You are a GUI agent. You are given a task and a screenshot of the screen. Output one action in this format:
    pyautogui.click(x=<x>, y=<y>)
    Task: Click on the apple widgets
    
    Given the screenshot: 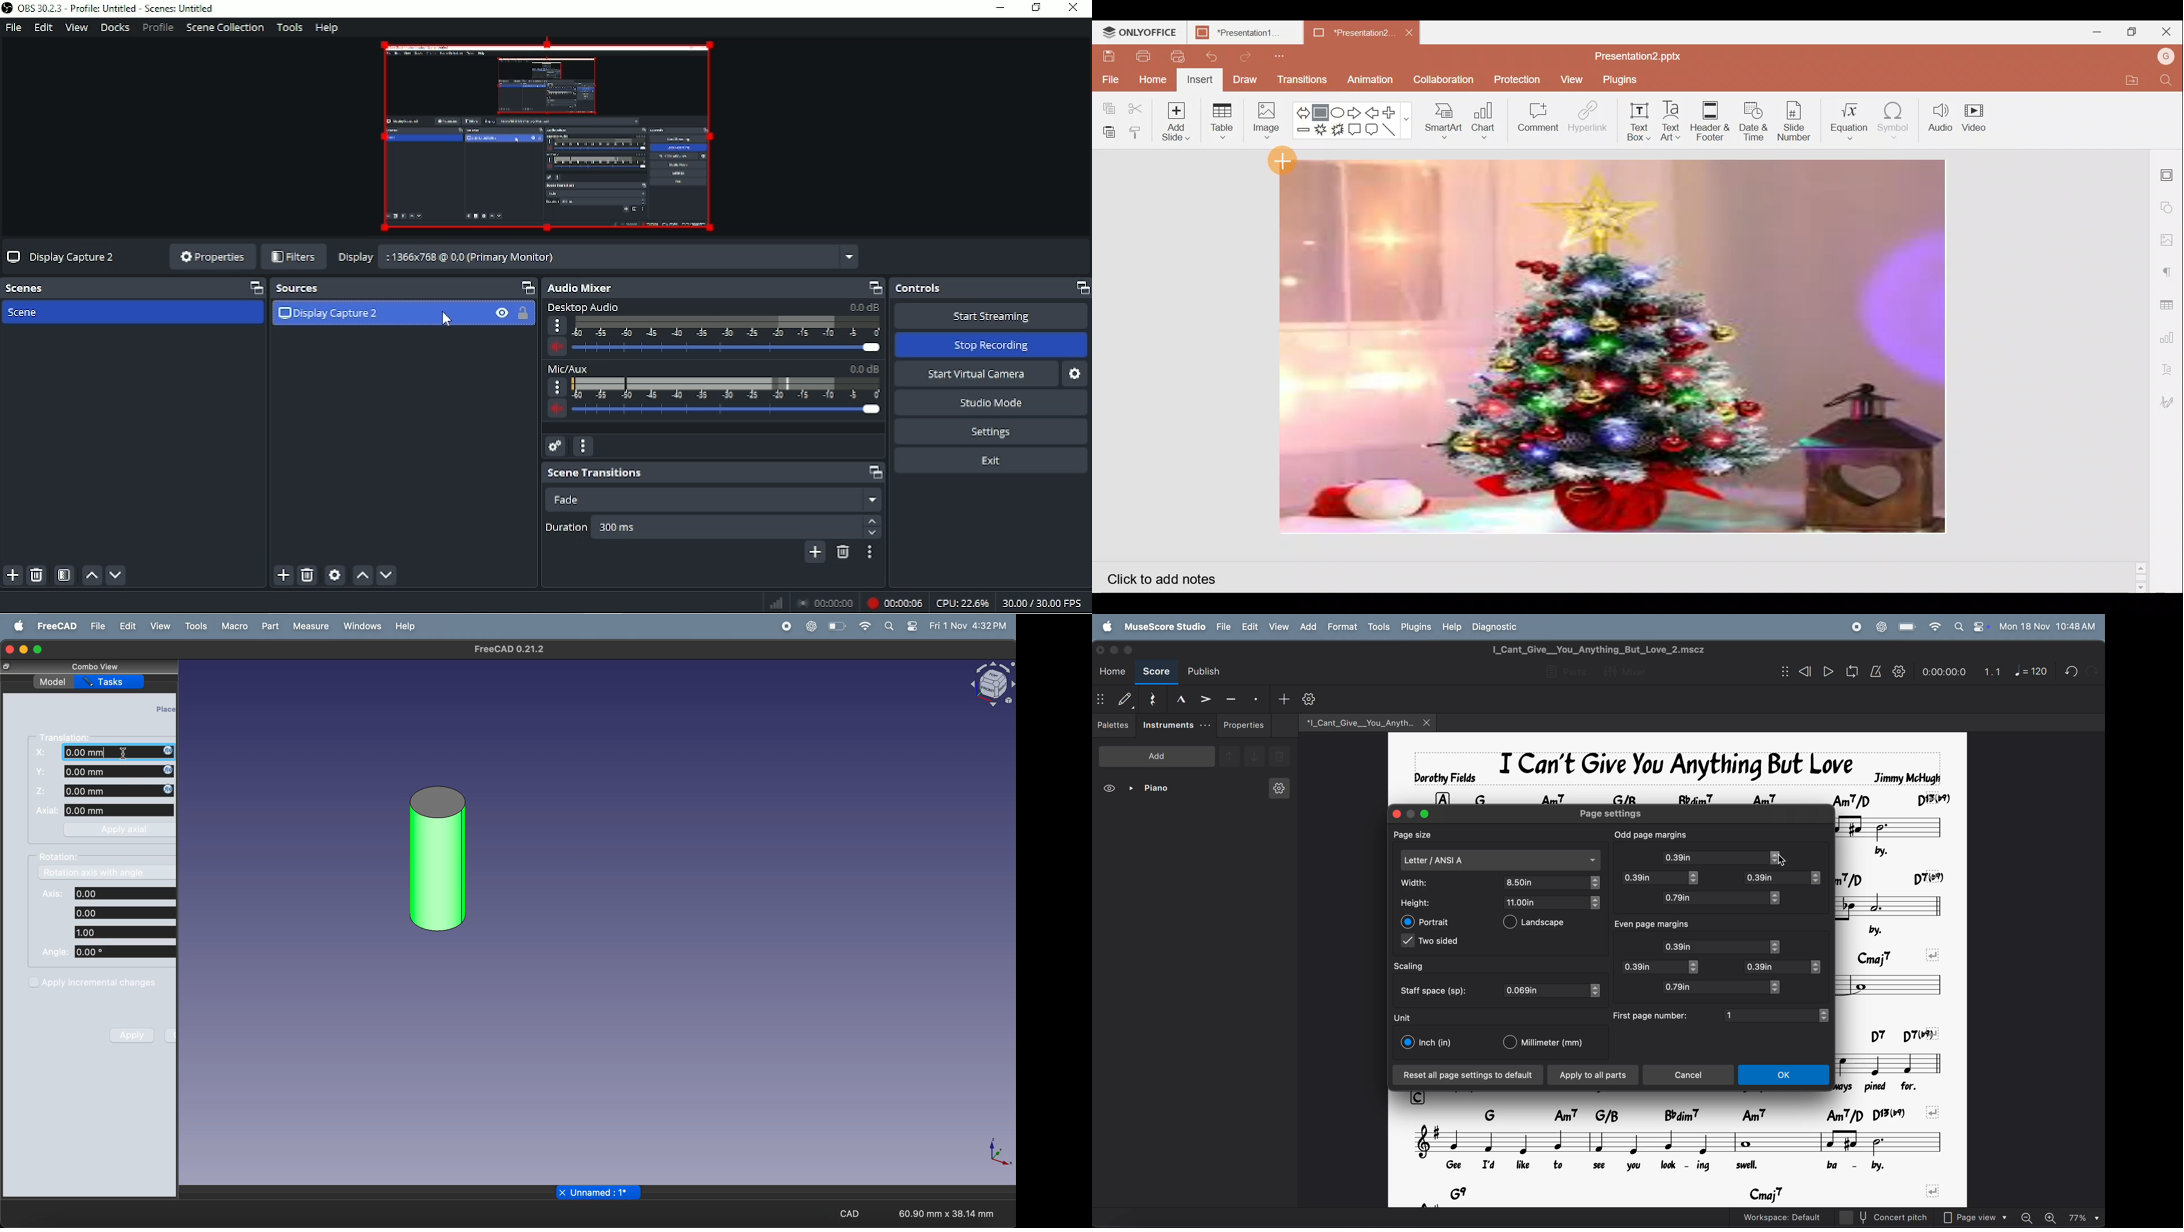 What is the action you would take?
    pyautogui.click(x=901, y=627)
    